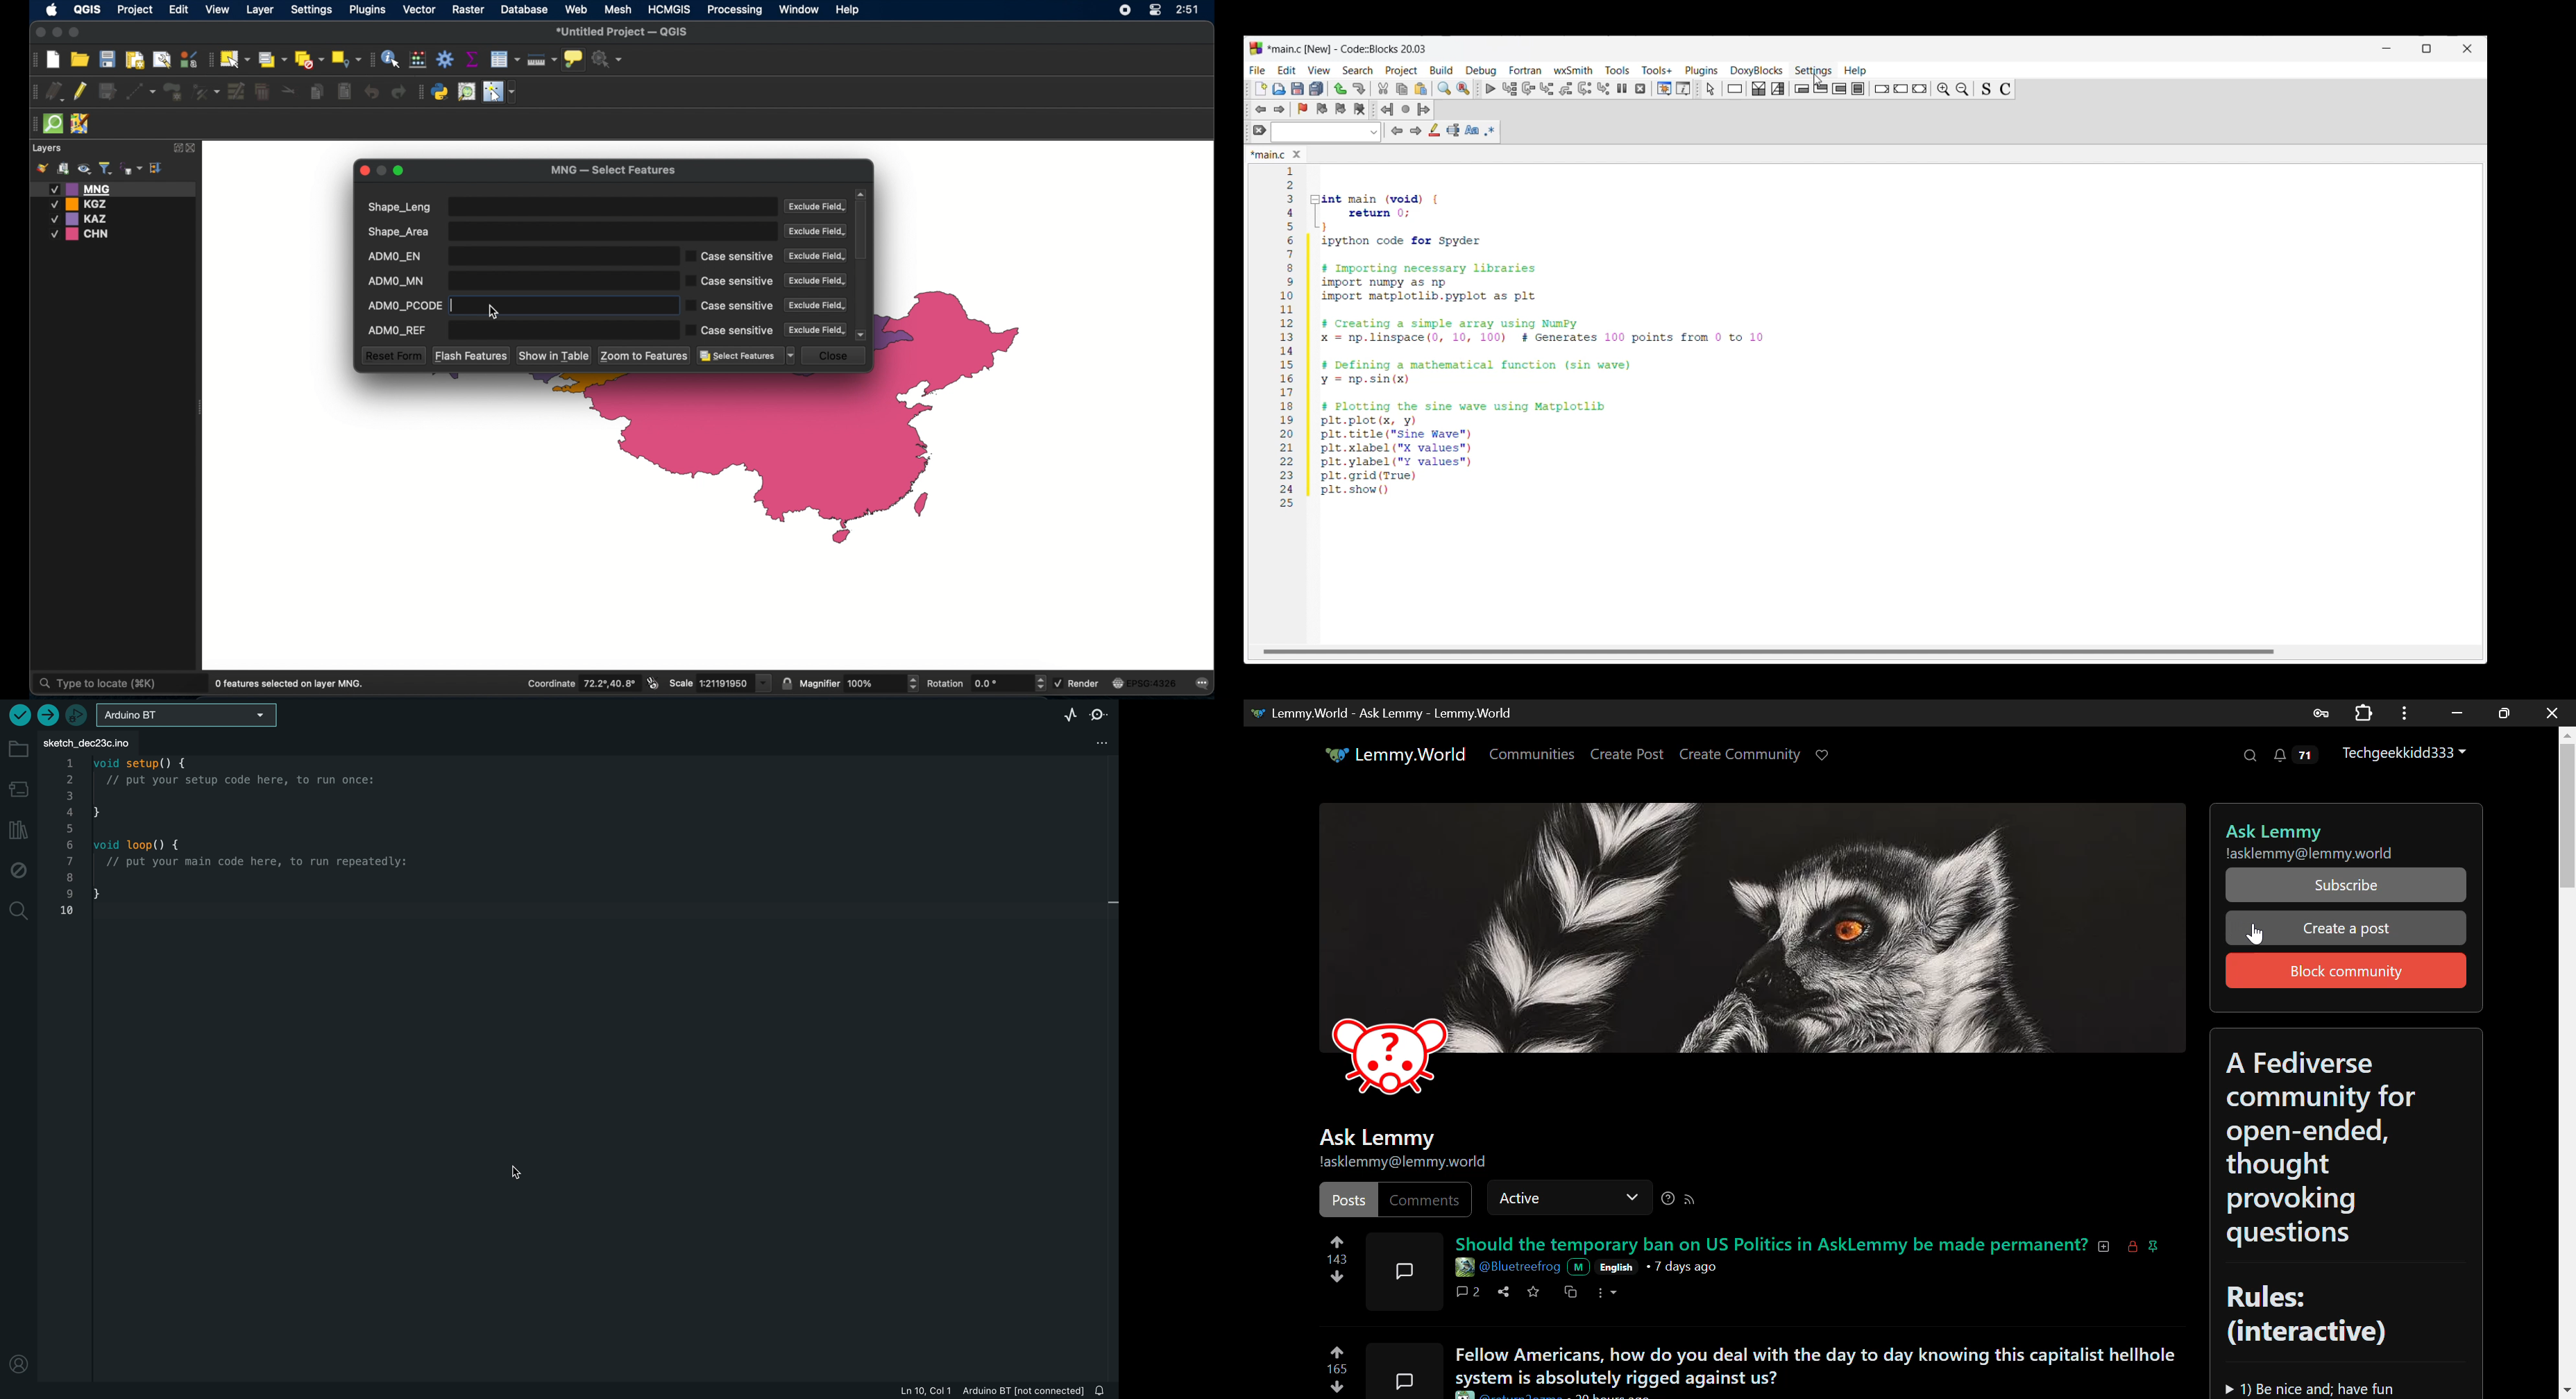 The image size is (2576, 1400). What do you see at coordinates (1525, 70) in the screenshot?
I see `Fortran menu ` at bounding box center [1525, 70].